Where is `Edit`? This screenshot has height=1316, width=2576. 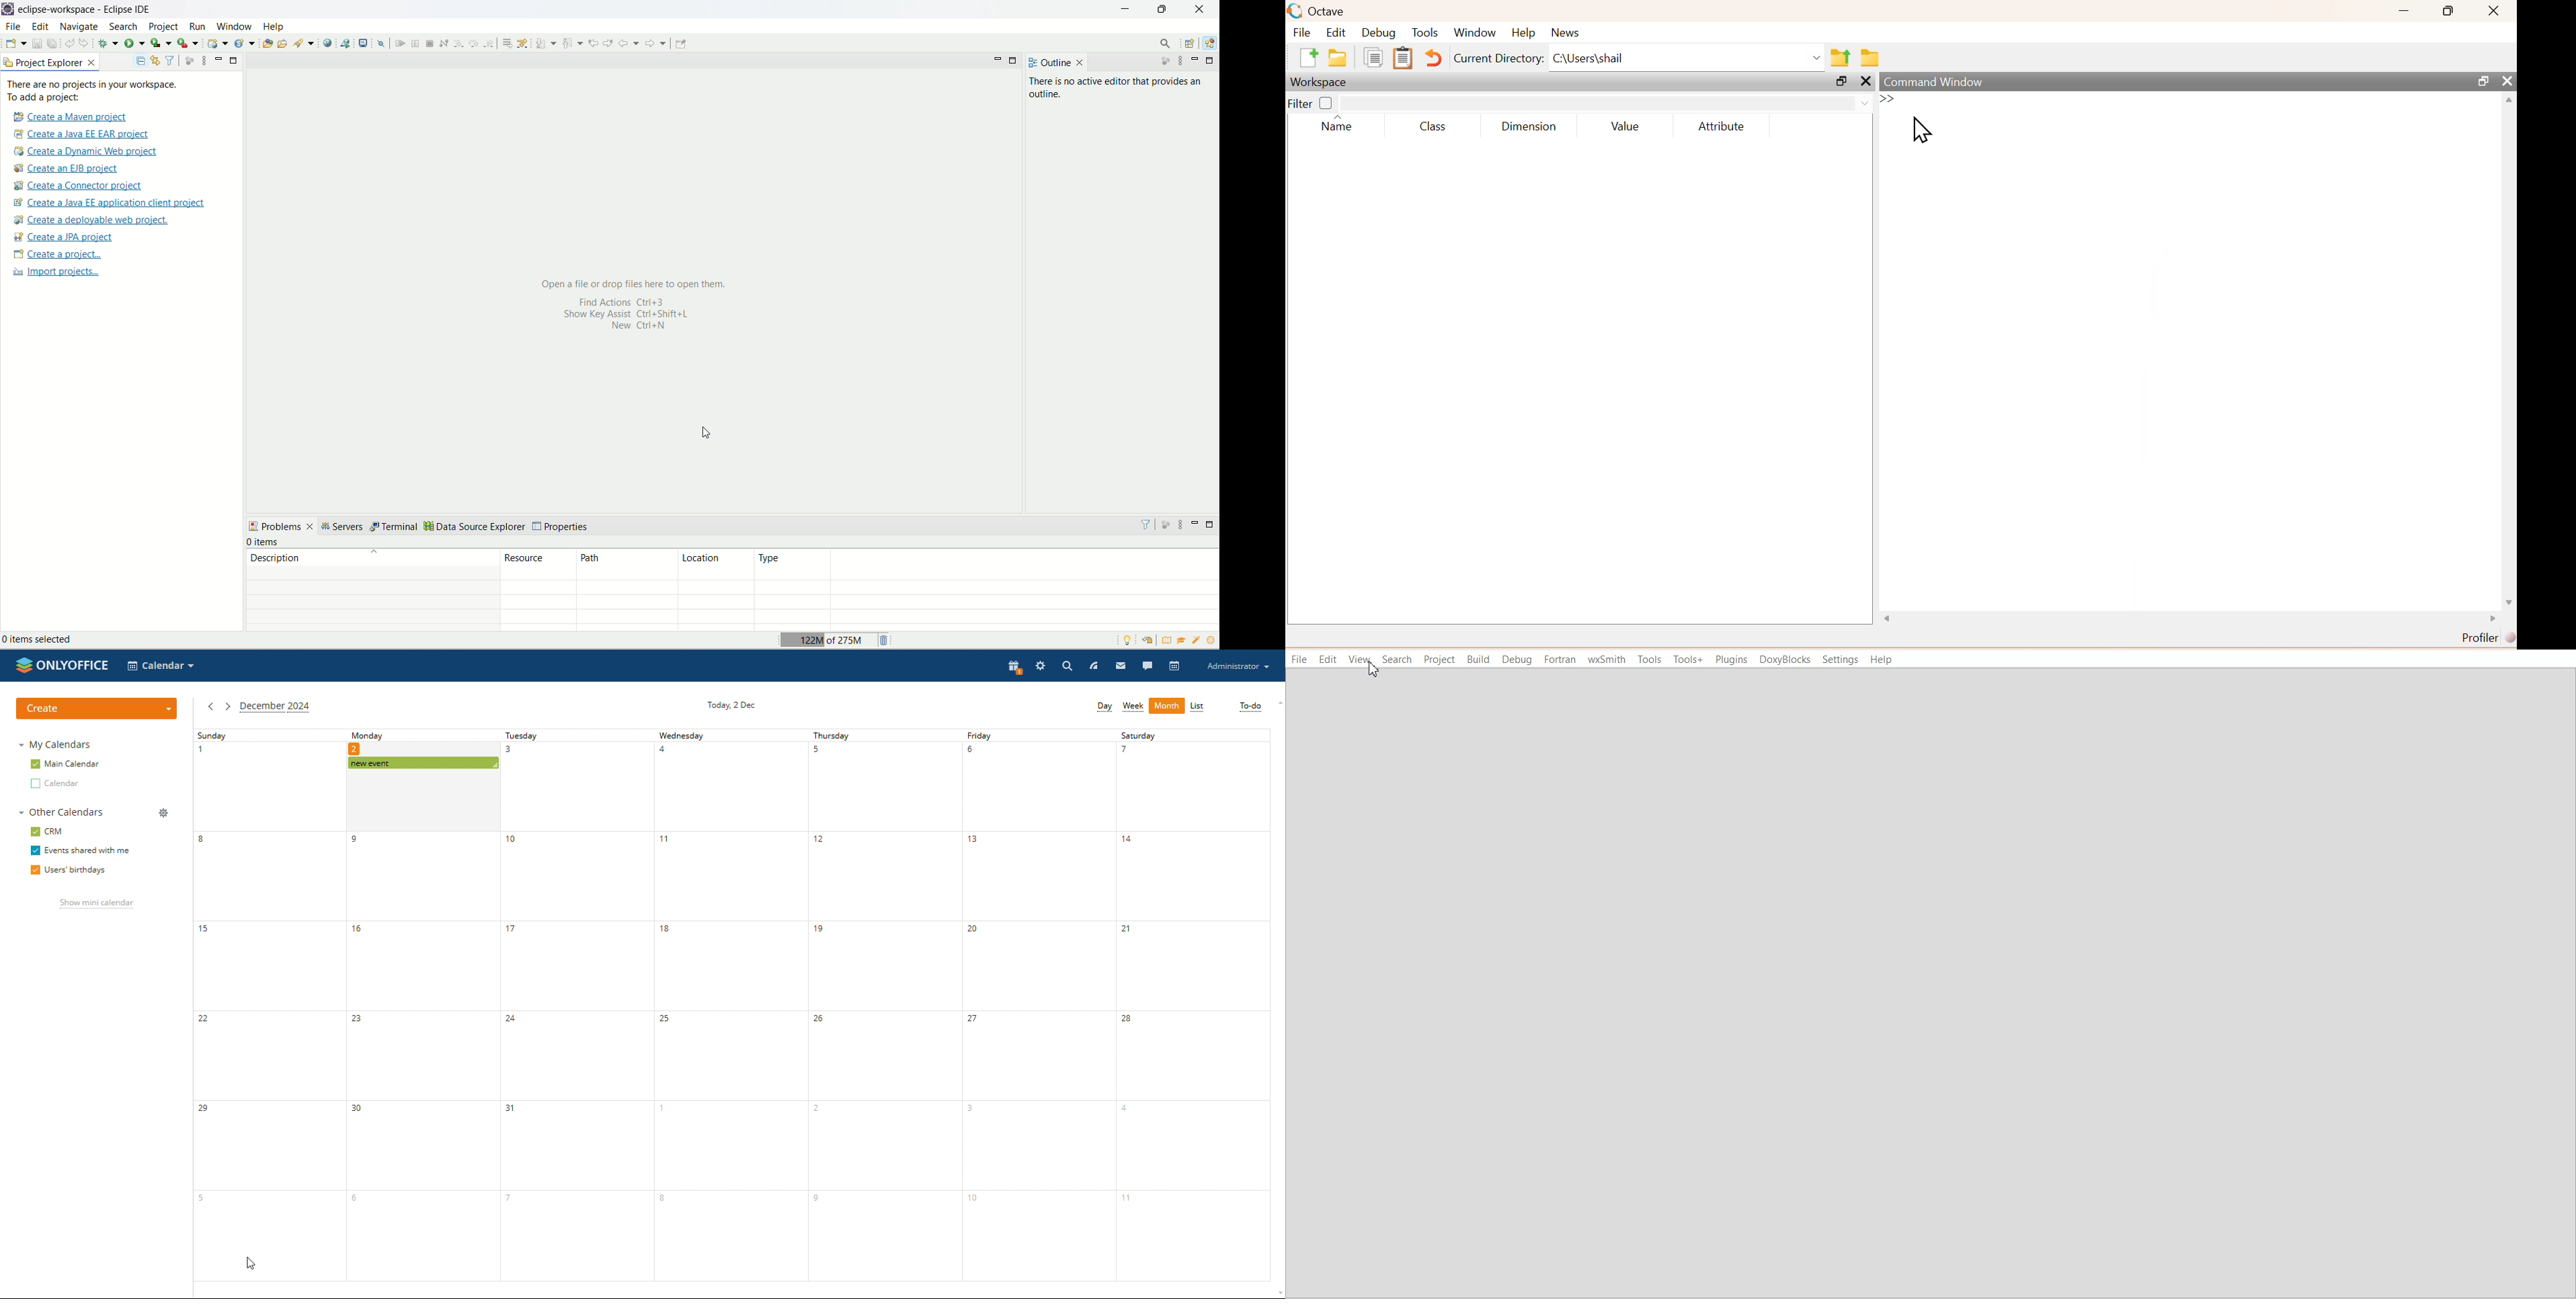 Edit is located at coordinates (1328, 660).